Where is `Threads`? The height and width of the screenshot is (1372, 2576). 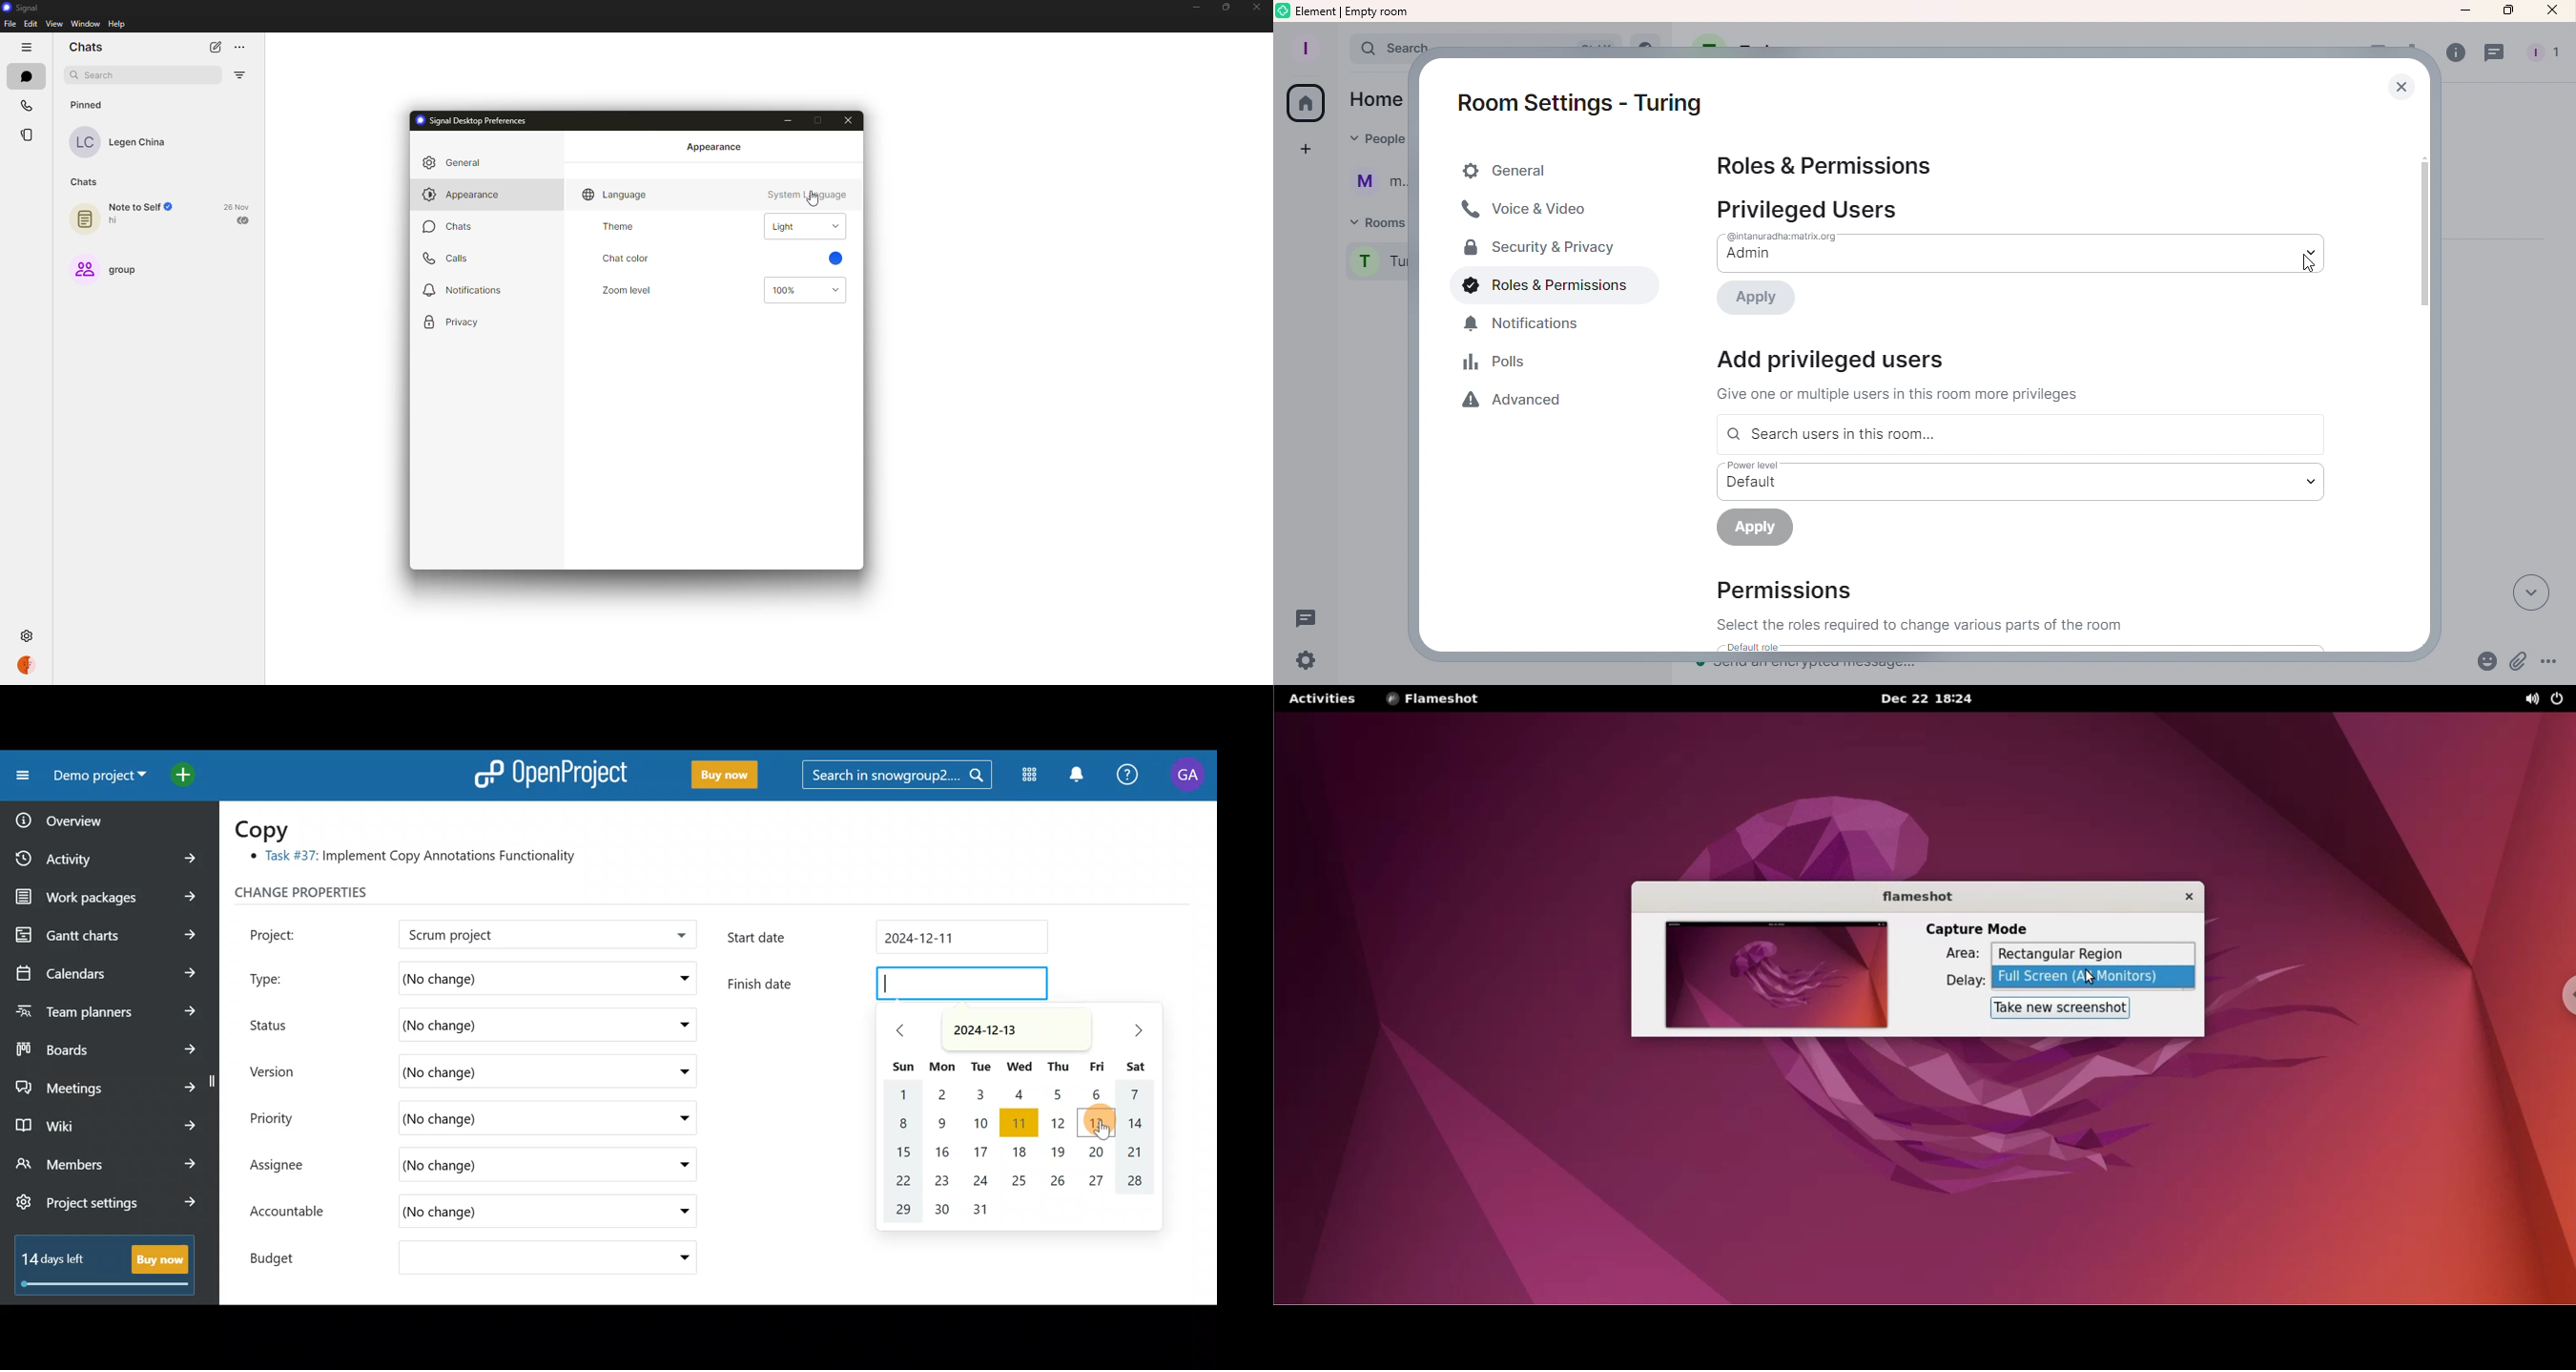 Threads is located at coordinates (2495, 56).